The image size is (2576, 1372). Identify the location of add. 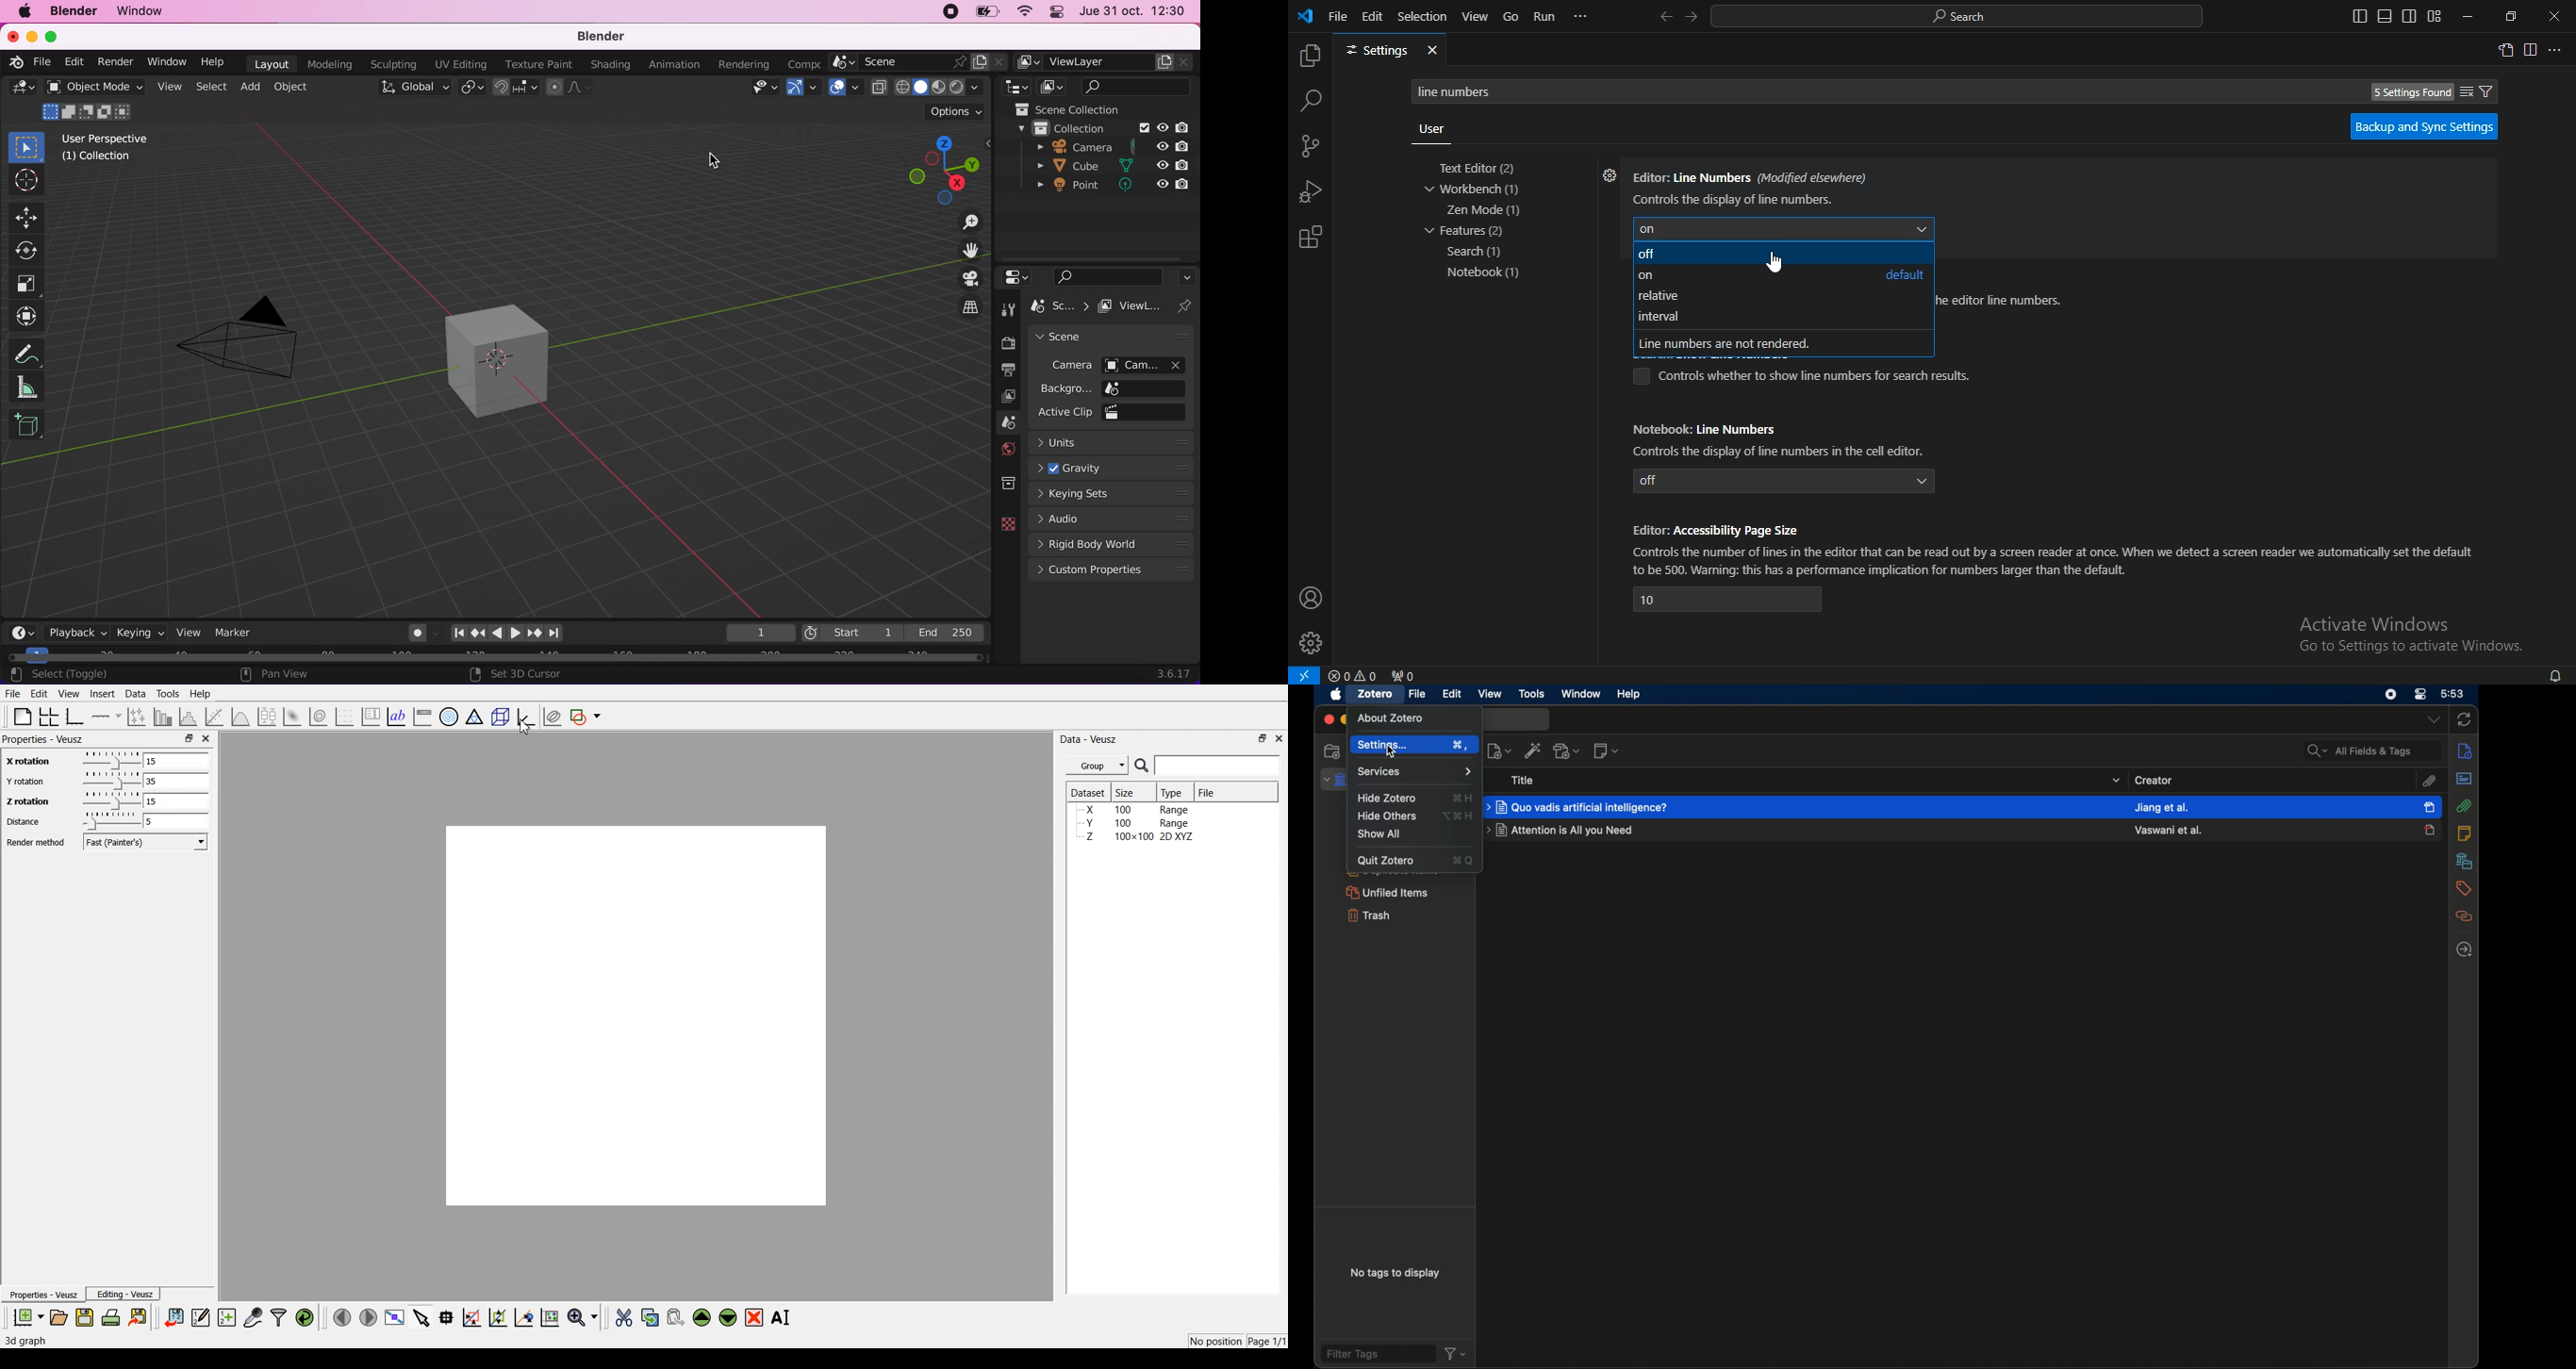
(254, 88).